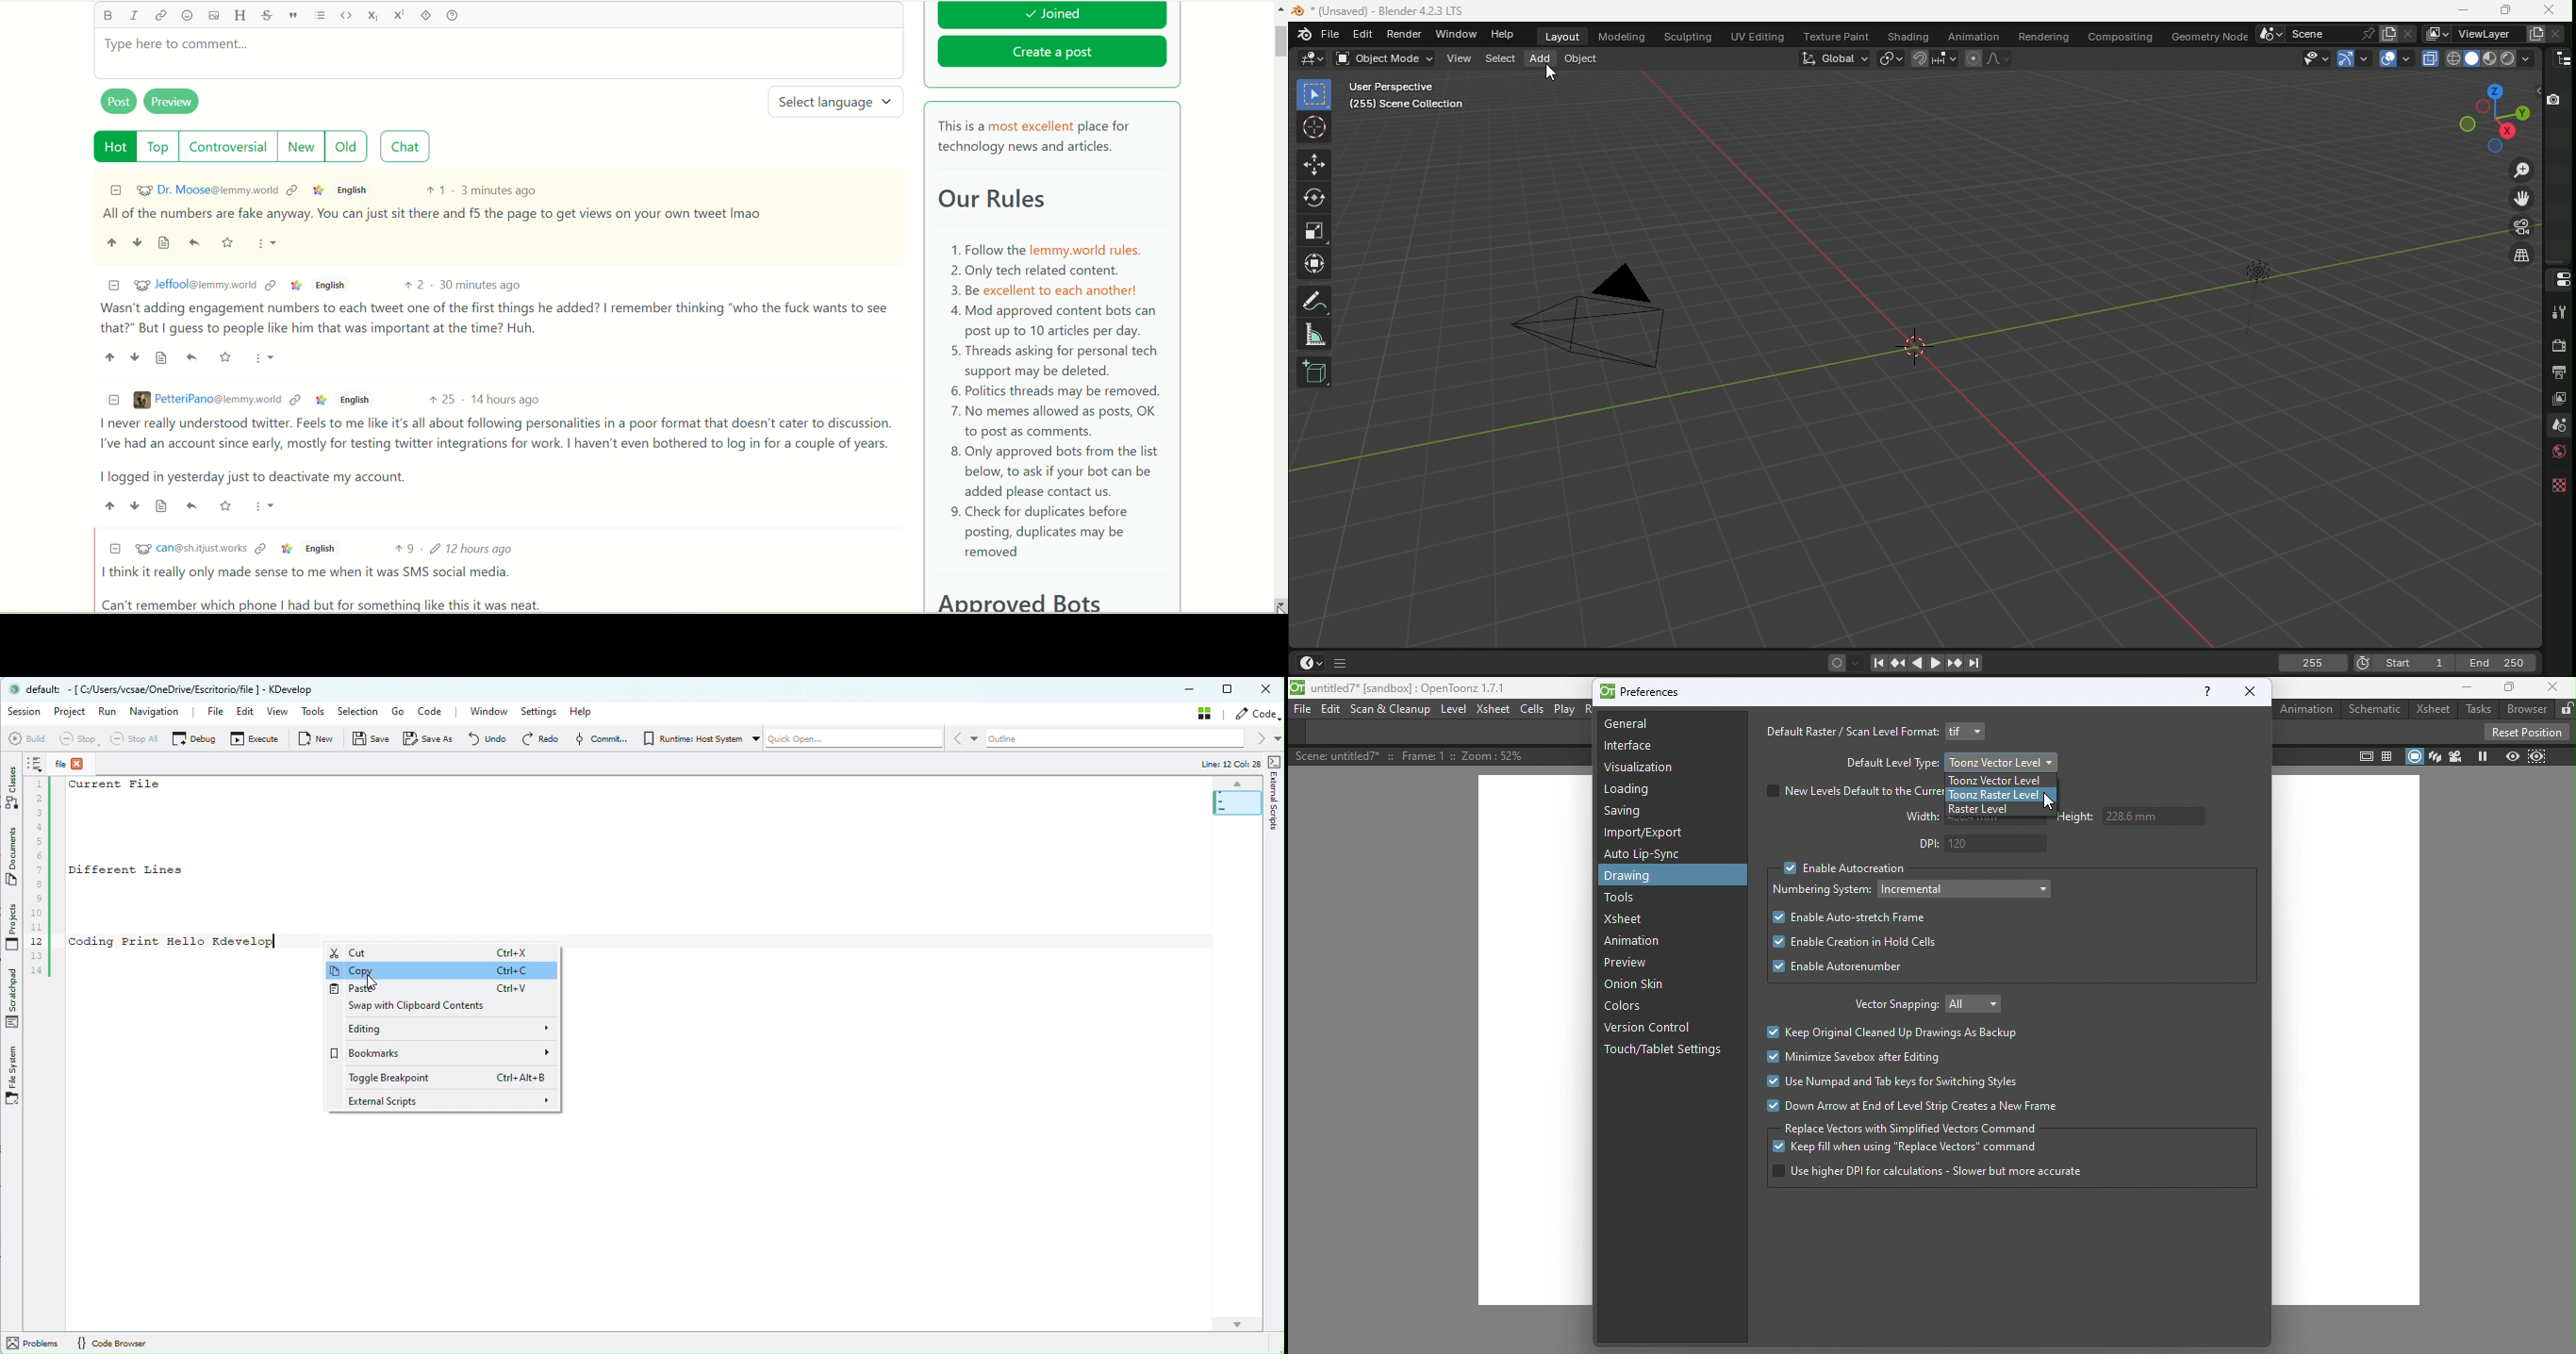 Image resolution: width=2576 pixels, height=1372 pixels. Describe the element at coordinates (1312, 198) in the screenshot. I see `Rotate` at that location.